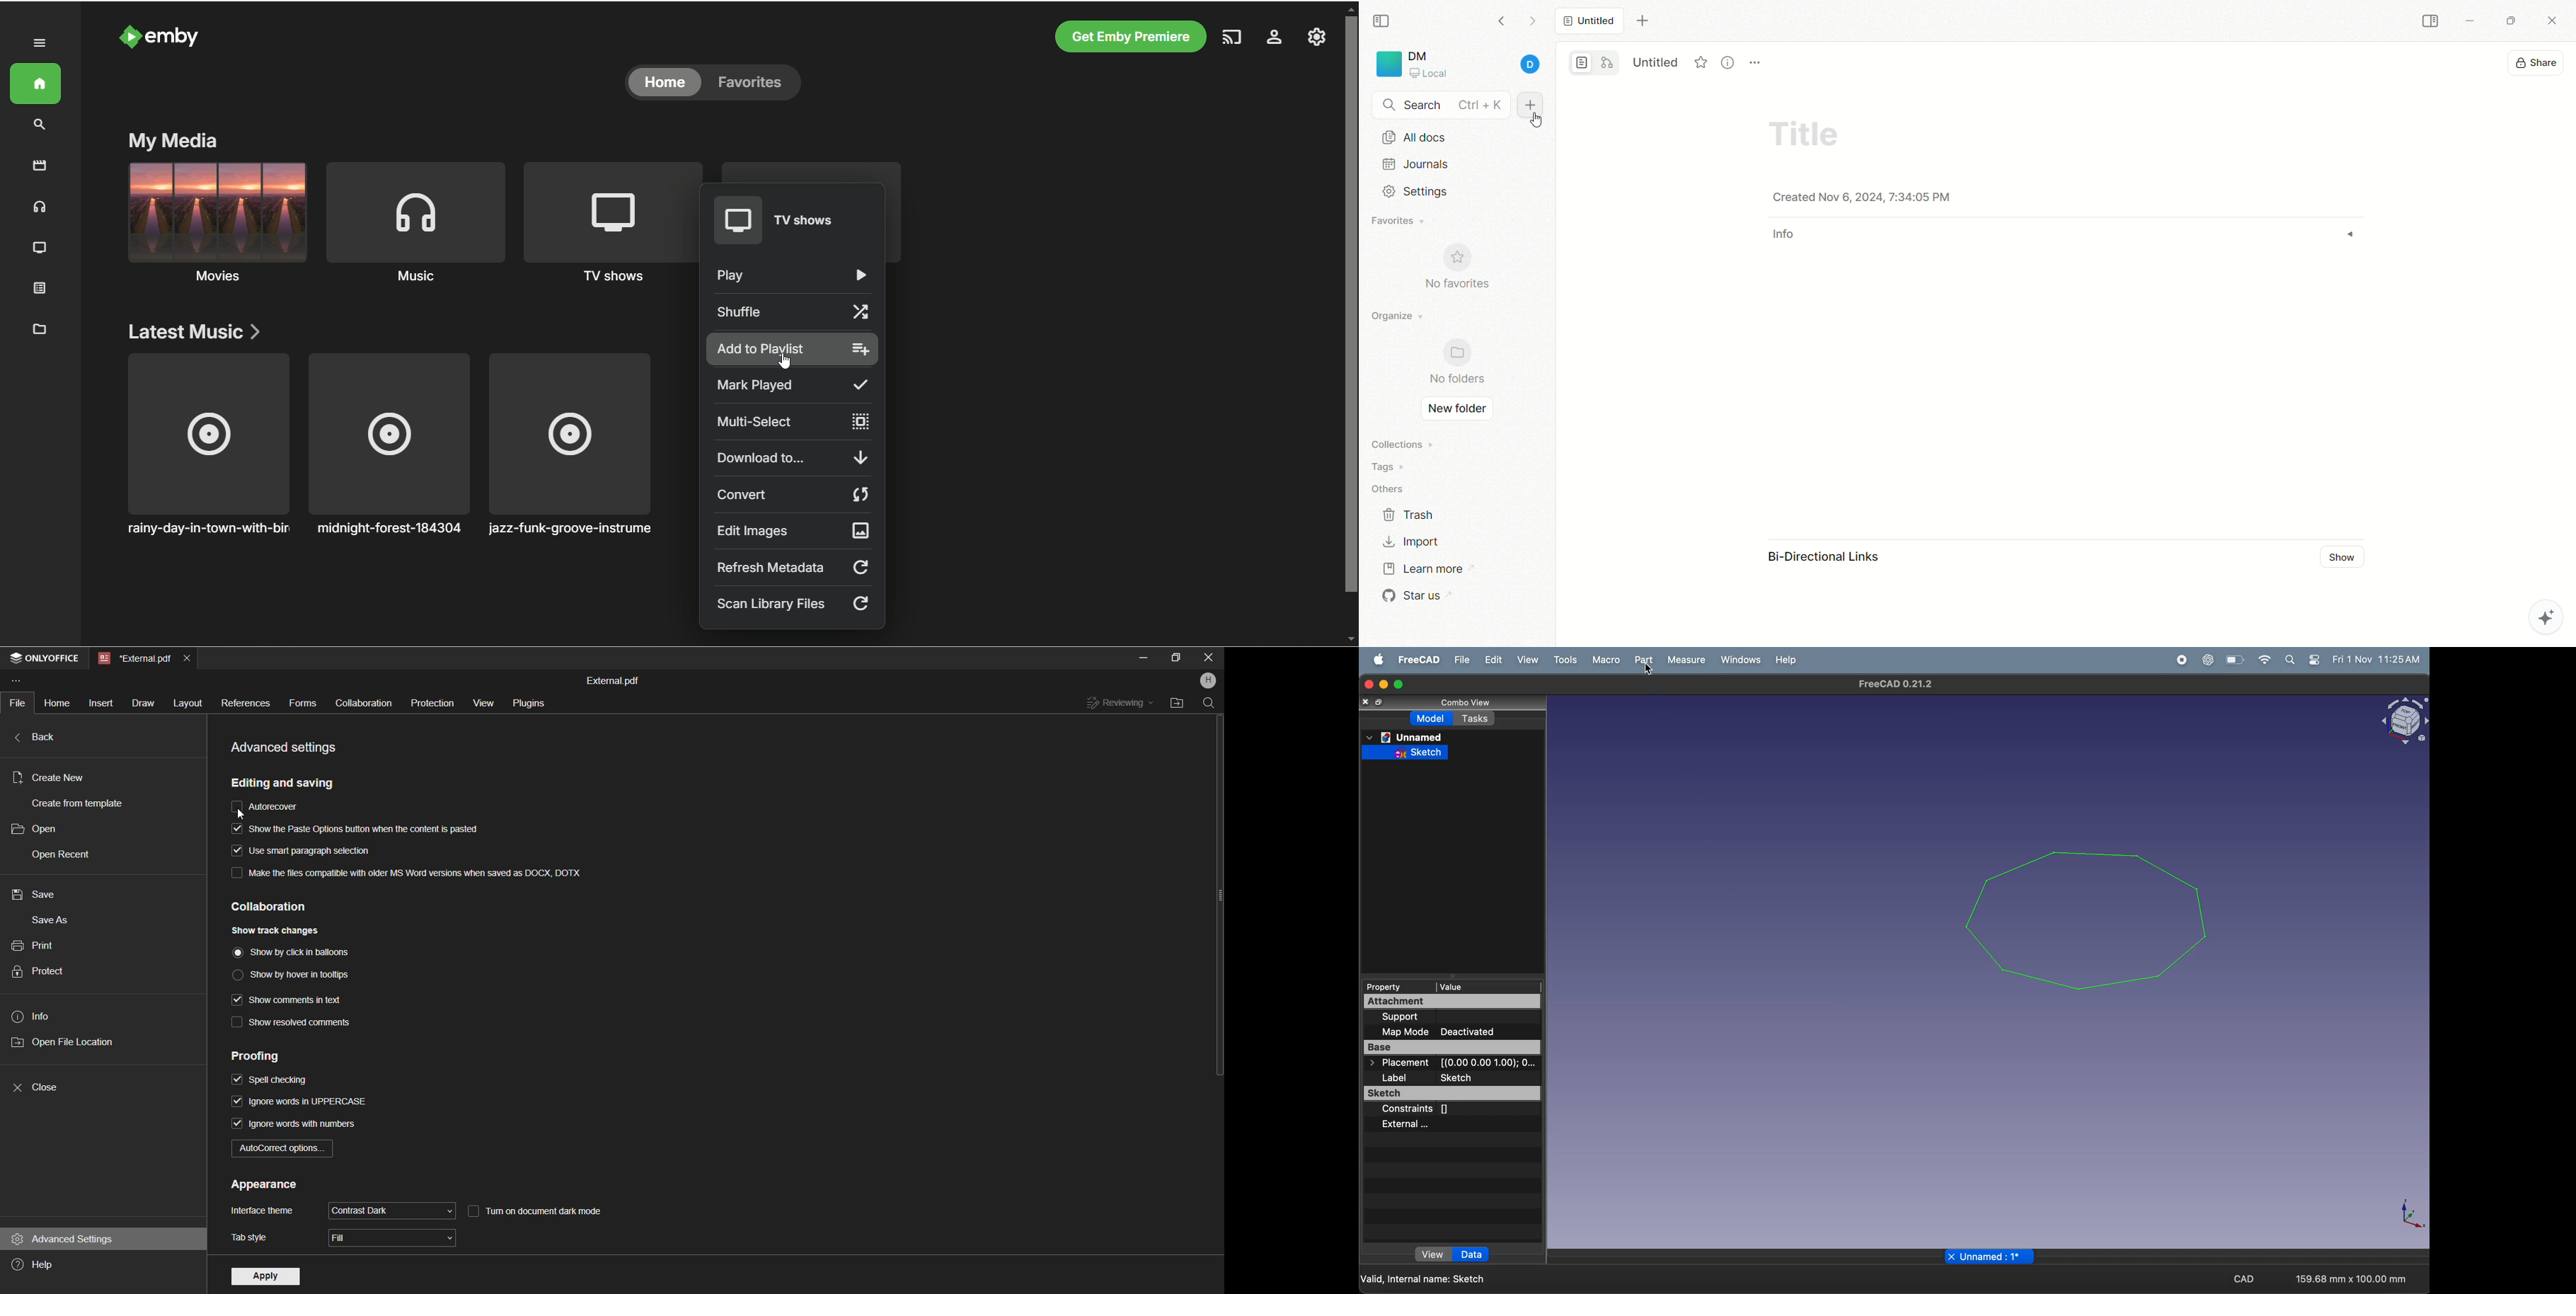 Image resolution: width=2576 pixels, height=1316 pixels. I want to click on manage emby server, so click(1318, 38).